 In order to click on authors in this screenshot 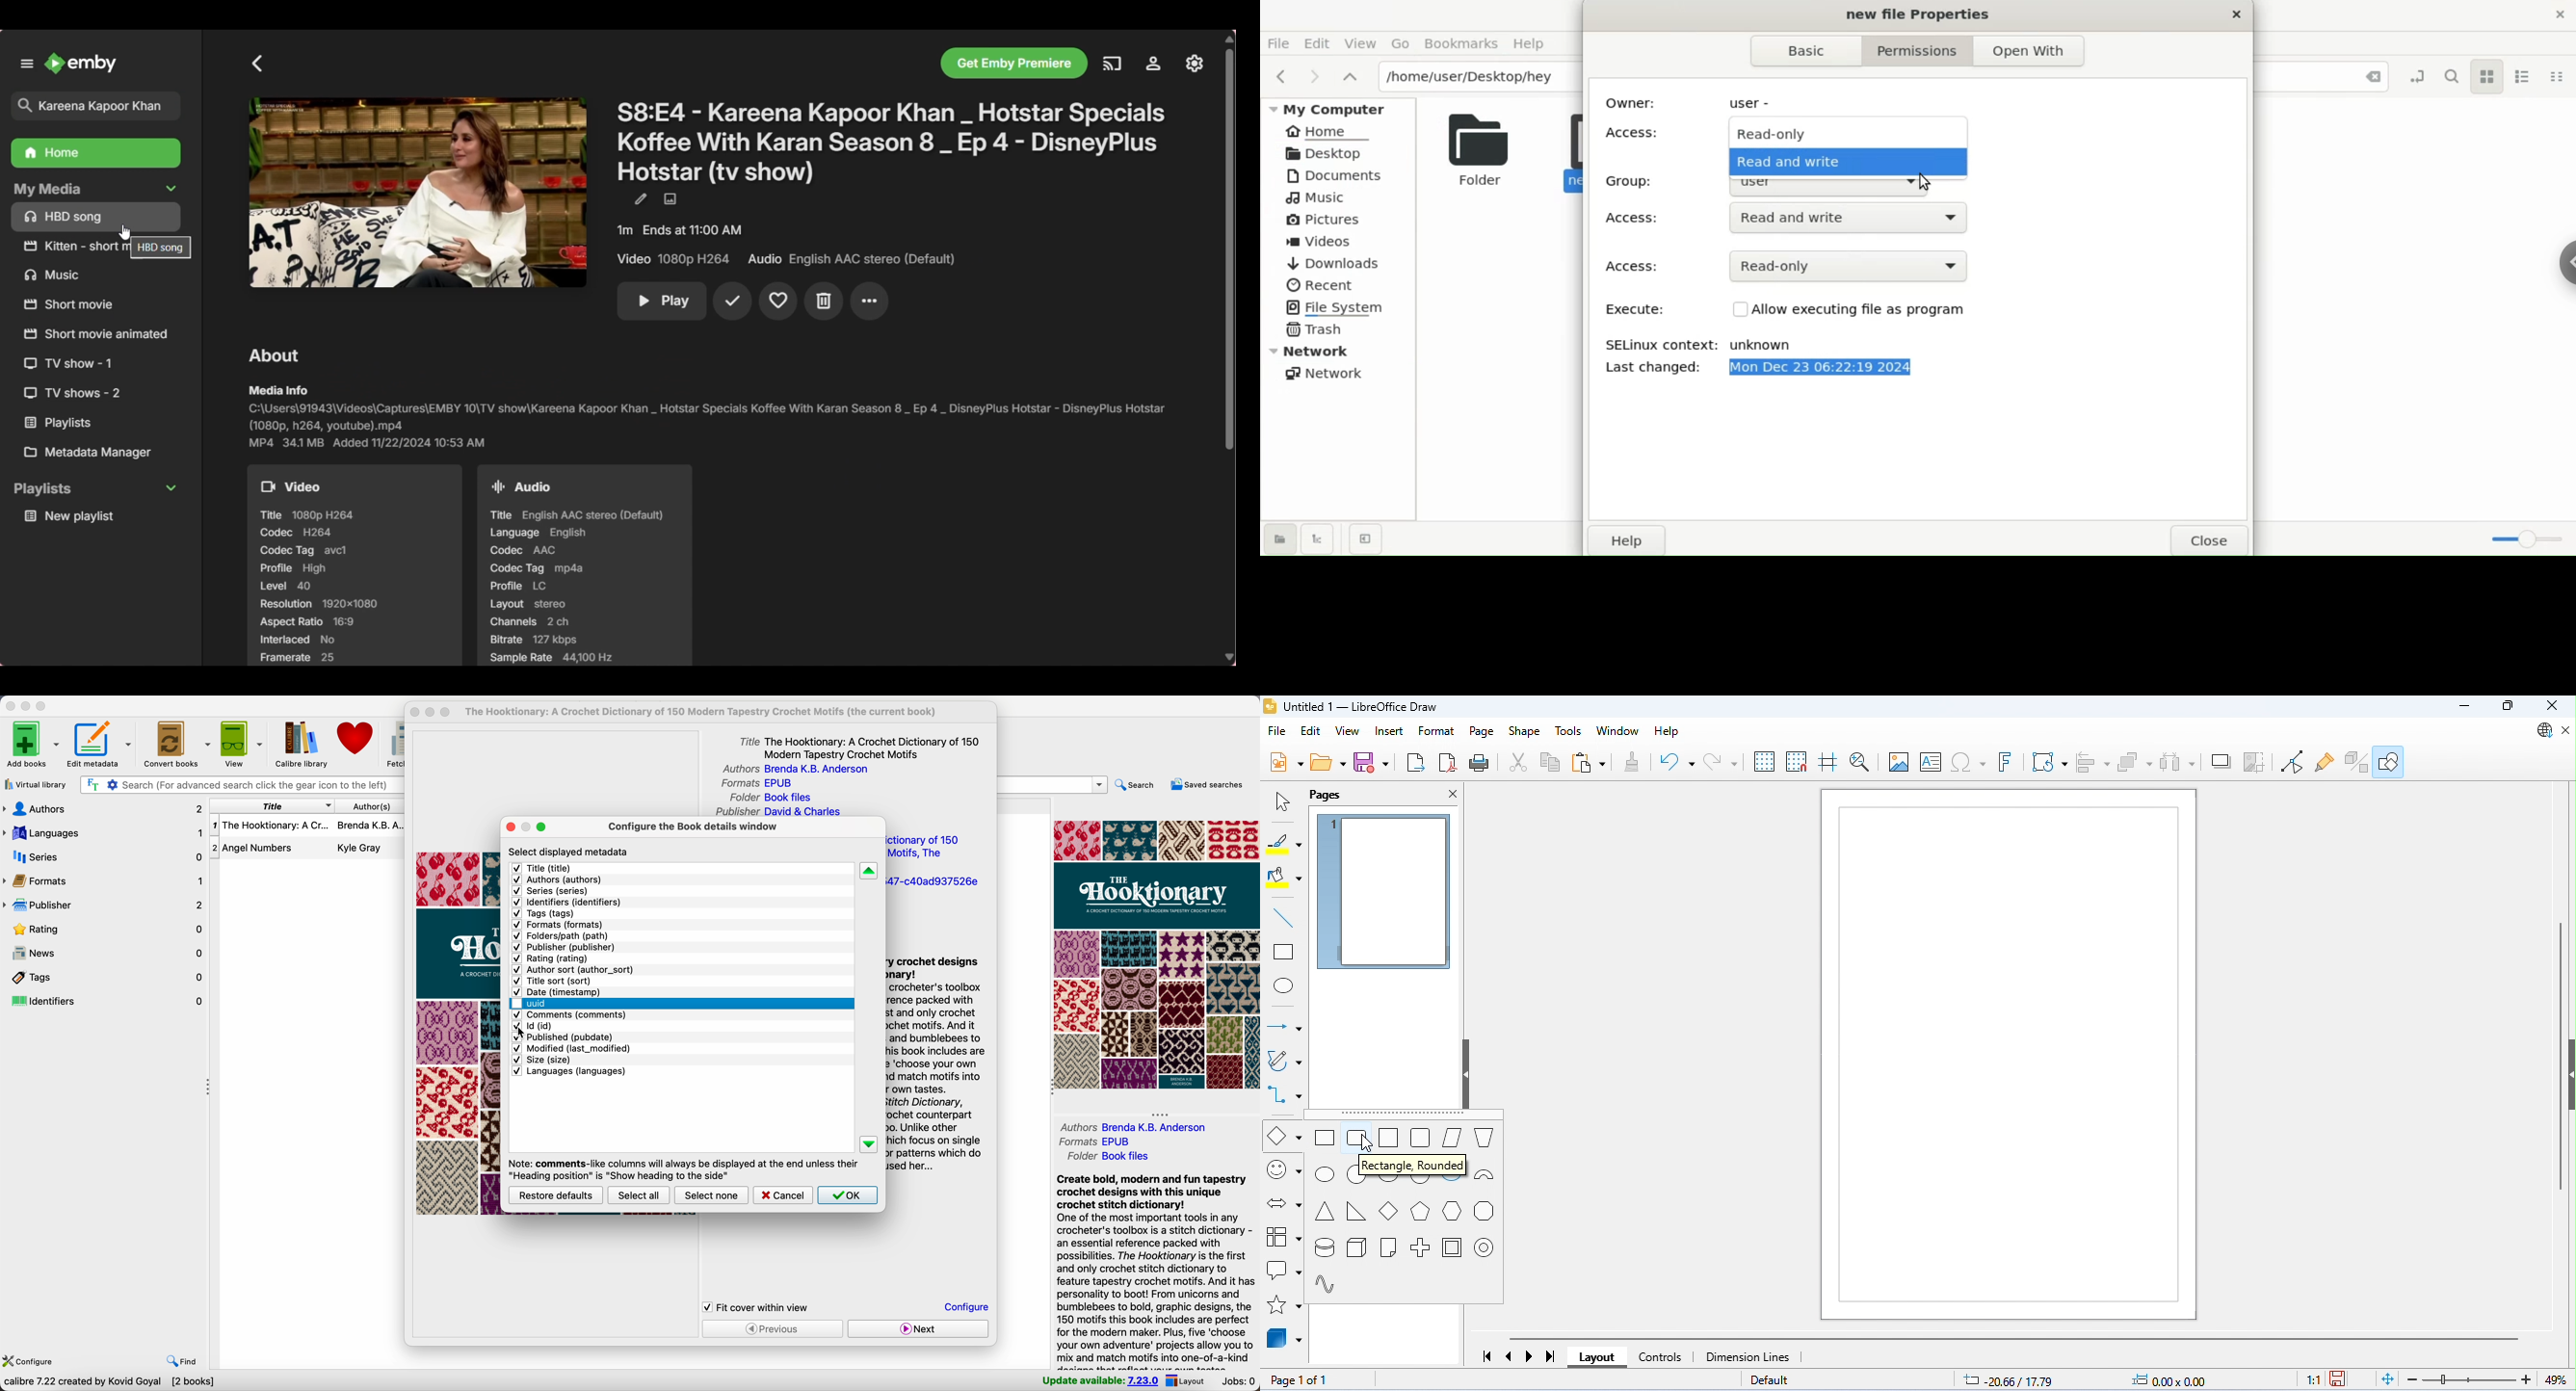, I will do `click(104, 809)`.